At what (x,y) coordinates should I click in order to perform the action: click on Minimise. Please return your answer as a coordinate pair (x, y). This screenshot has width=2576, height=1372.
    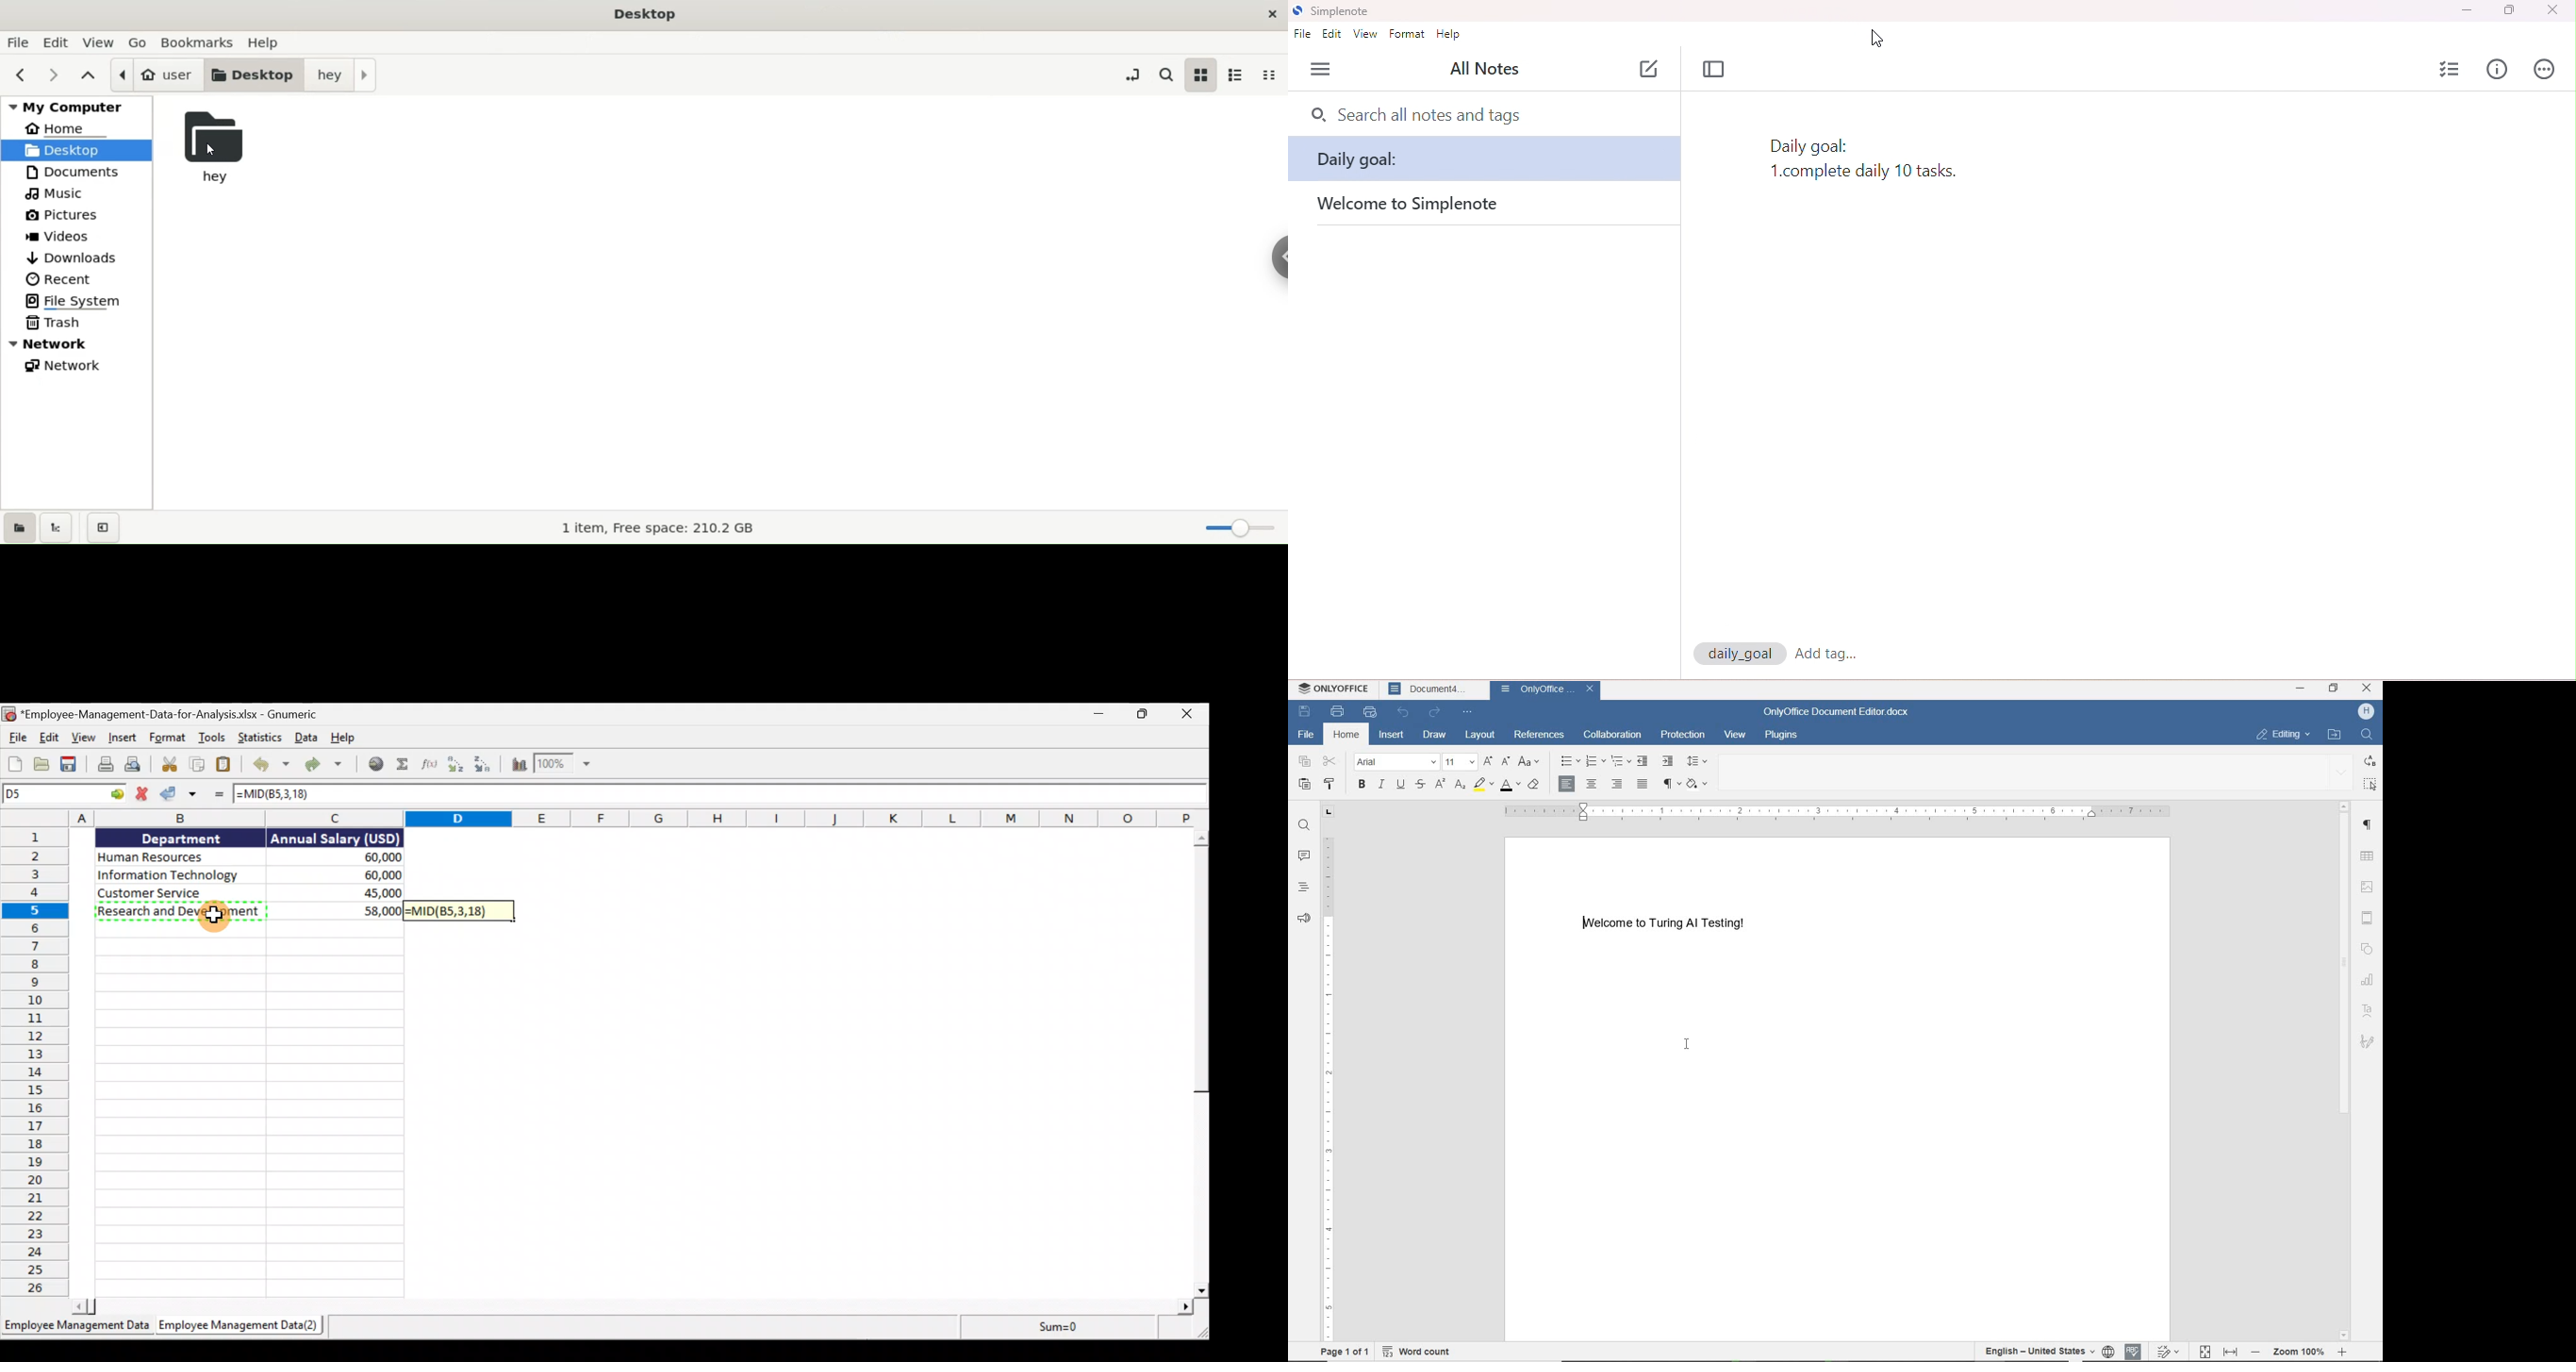
    Looking at the image, I should click on (1102, 716).